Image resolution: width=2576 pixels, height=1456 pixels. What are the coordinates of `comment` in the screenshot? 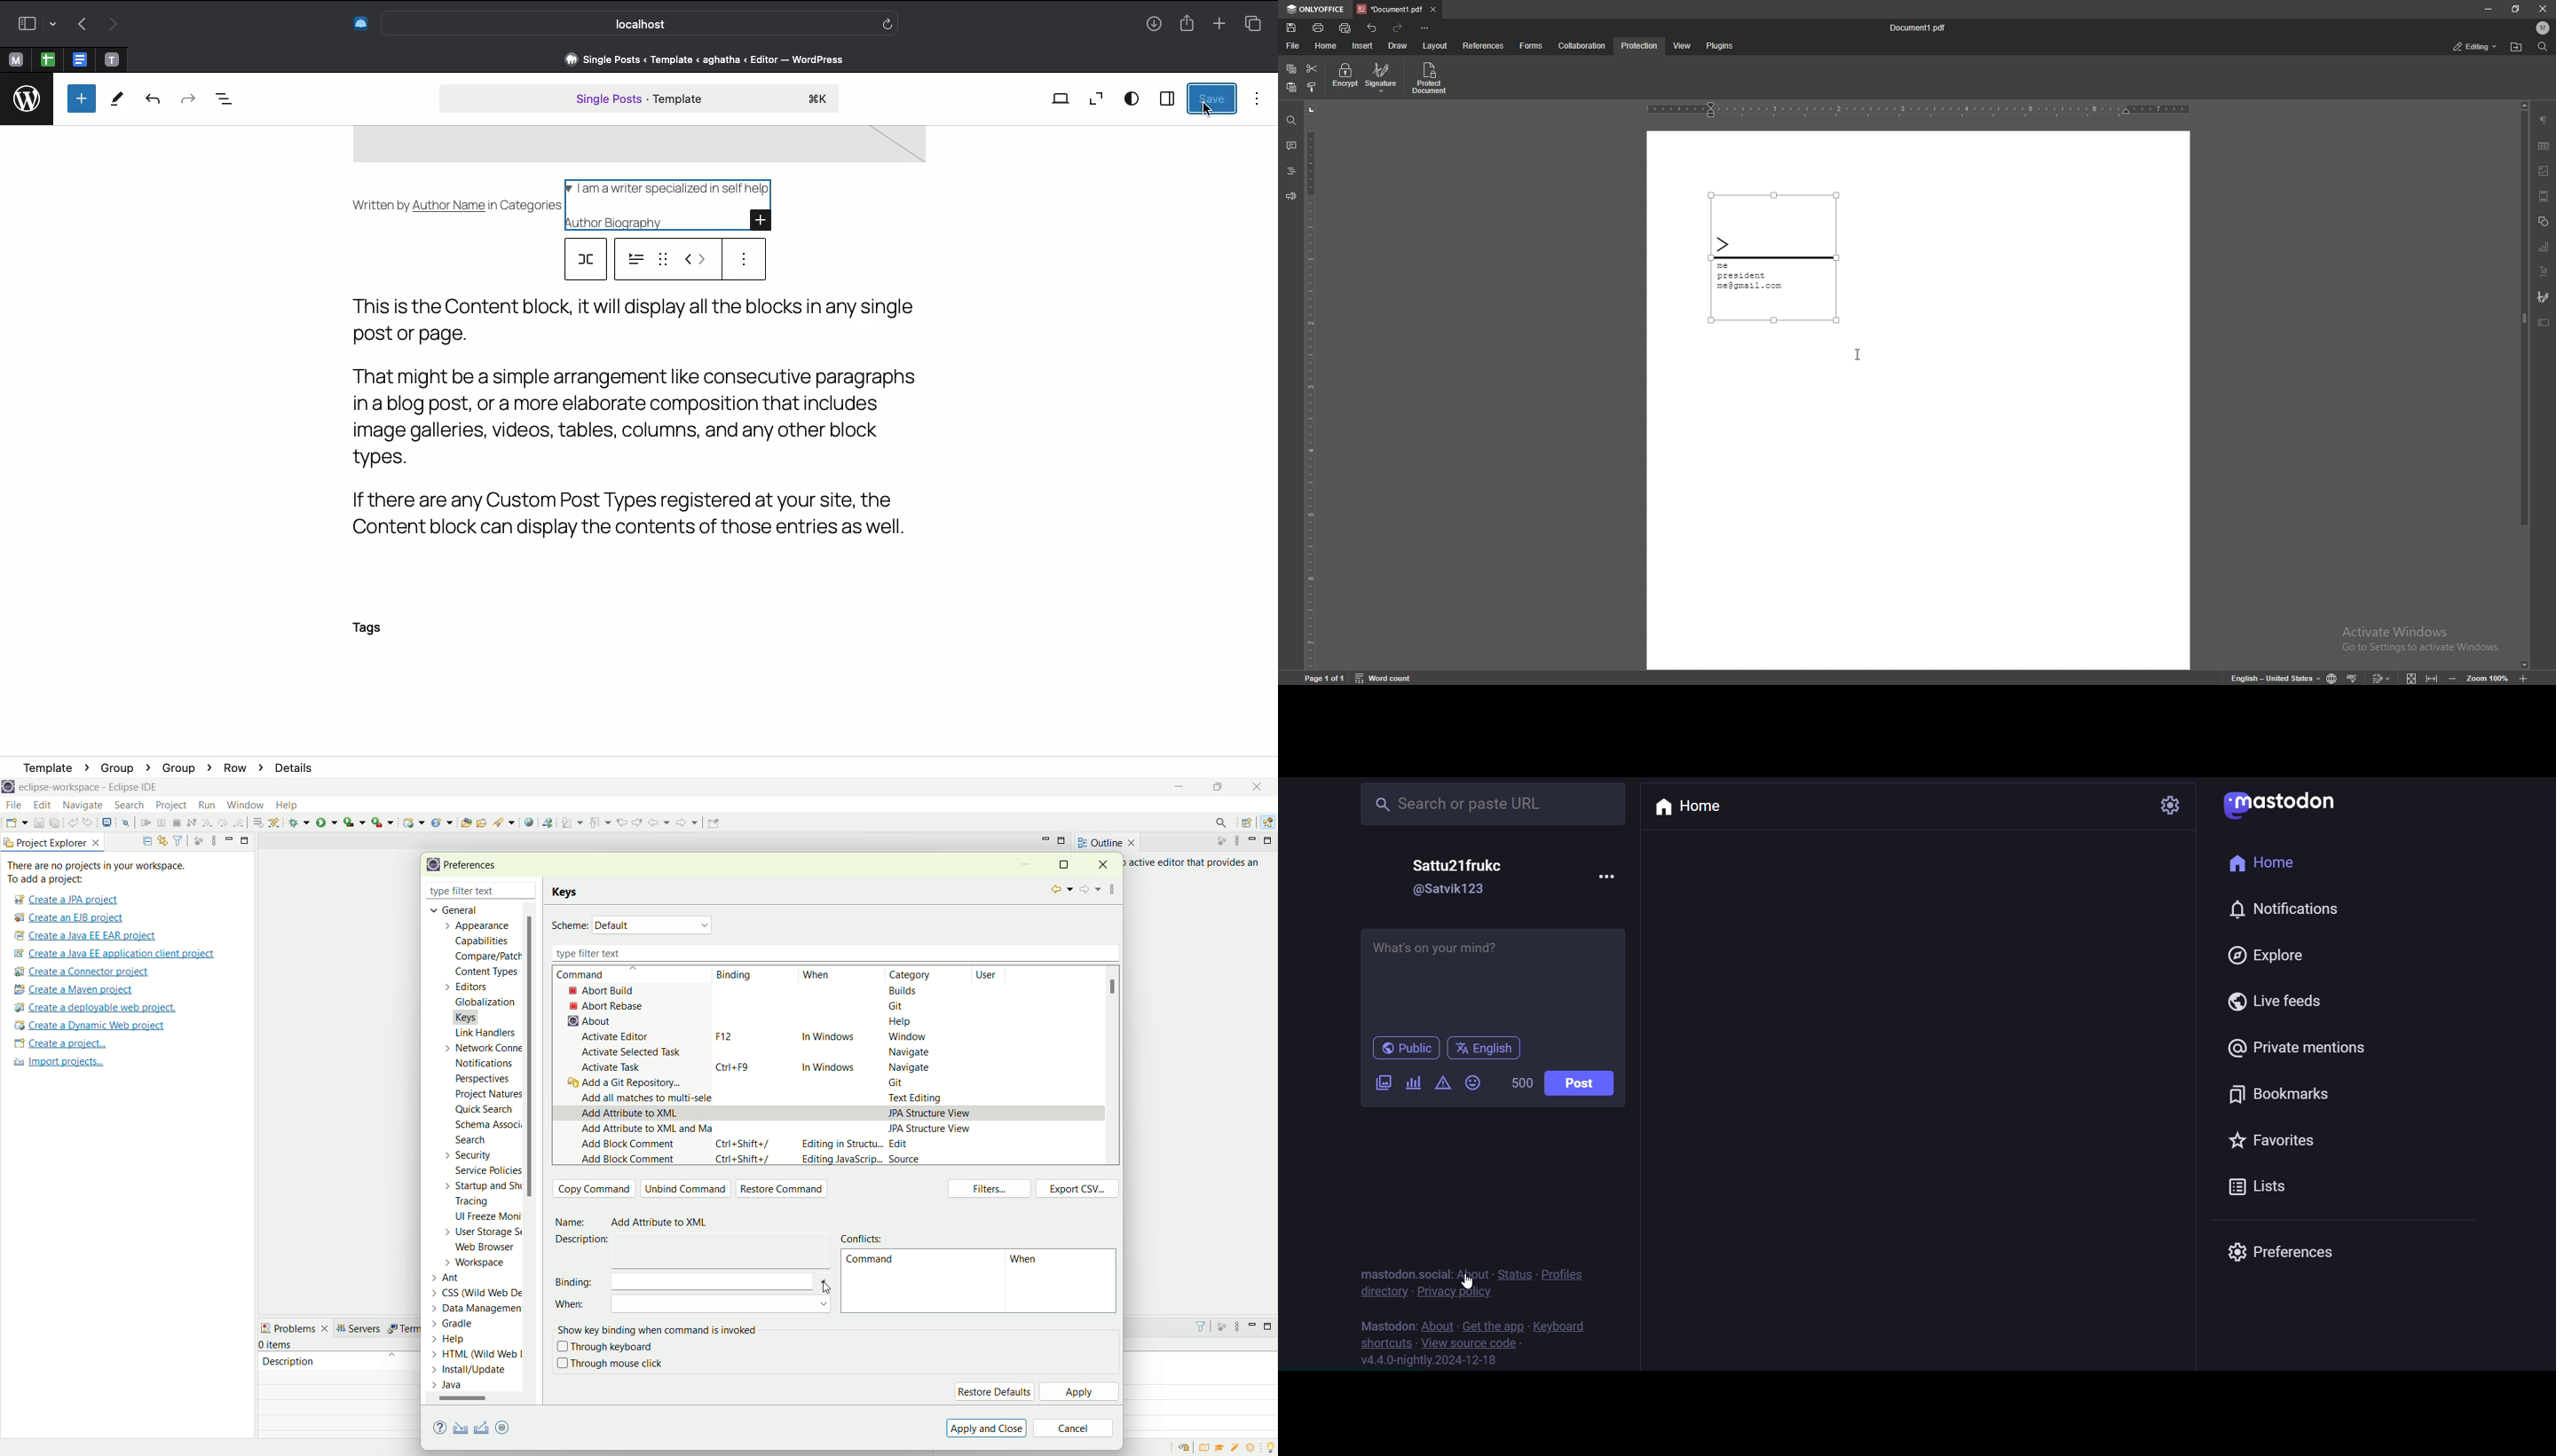 It's located at (1289, 146).